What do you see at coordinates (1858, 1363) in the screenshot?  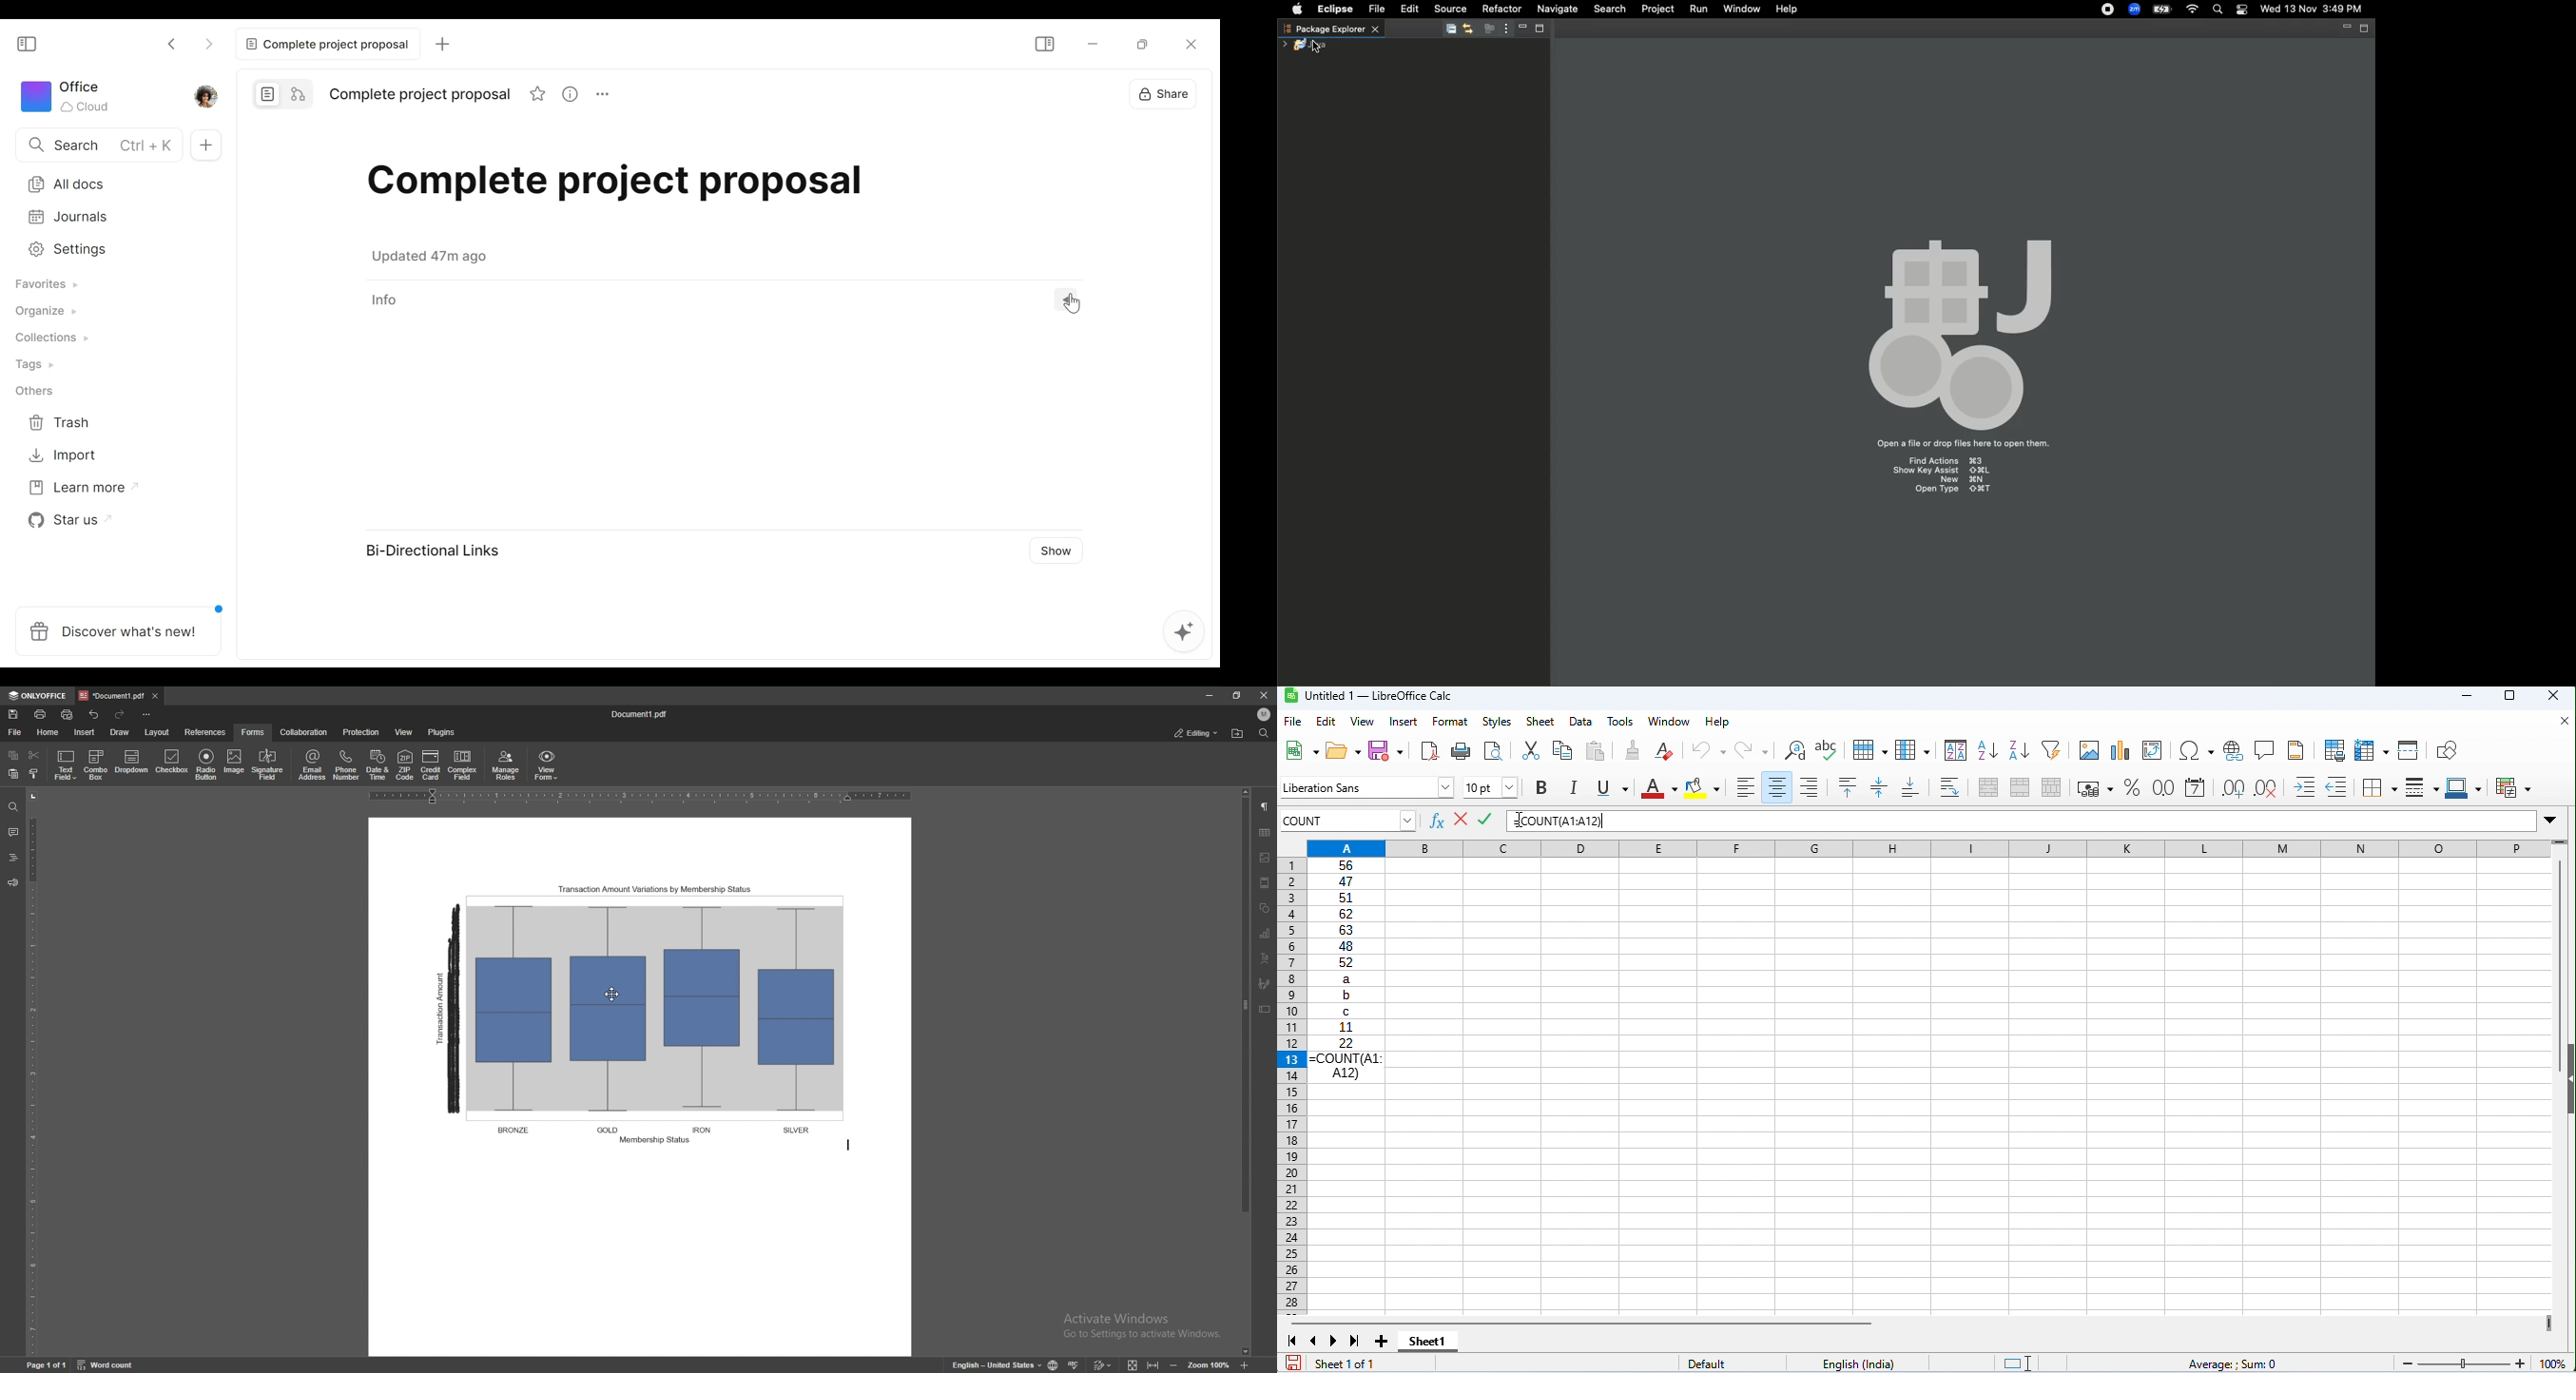 I see `English (India)` at bounding box center [1858, 1363].